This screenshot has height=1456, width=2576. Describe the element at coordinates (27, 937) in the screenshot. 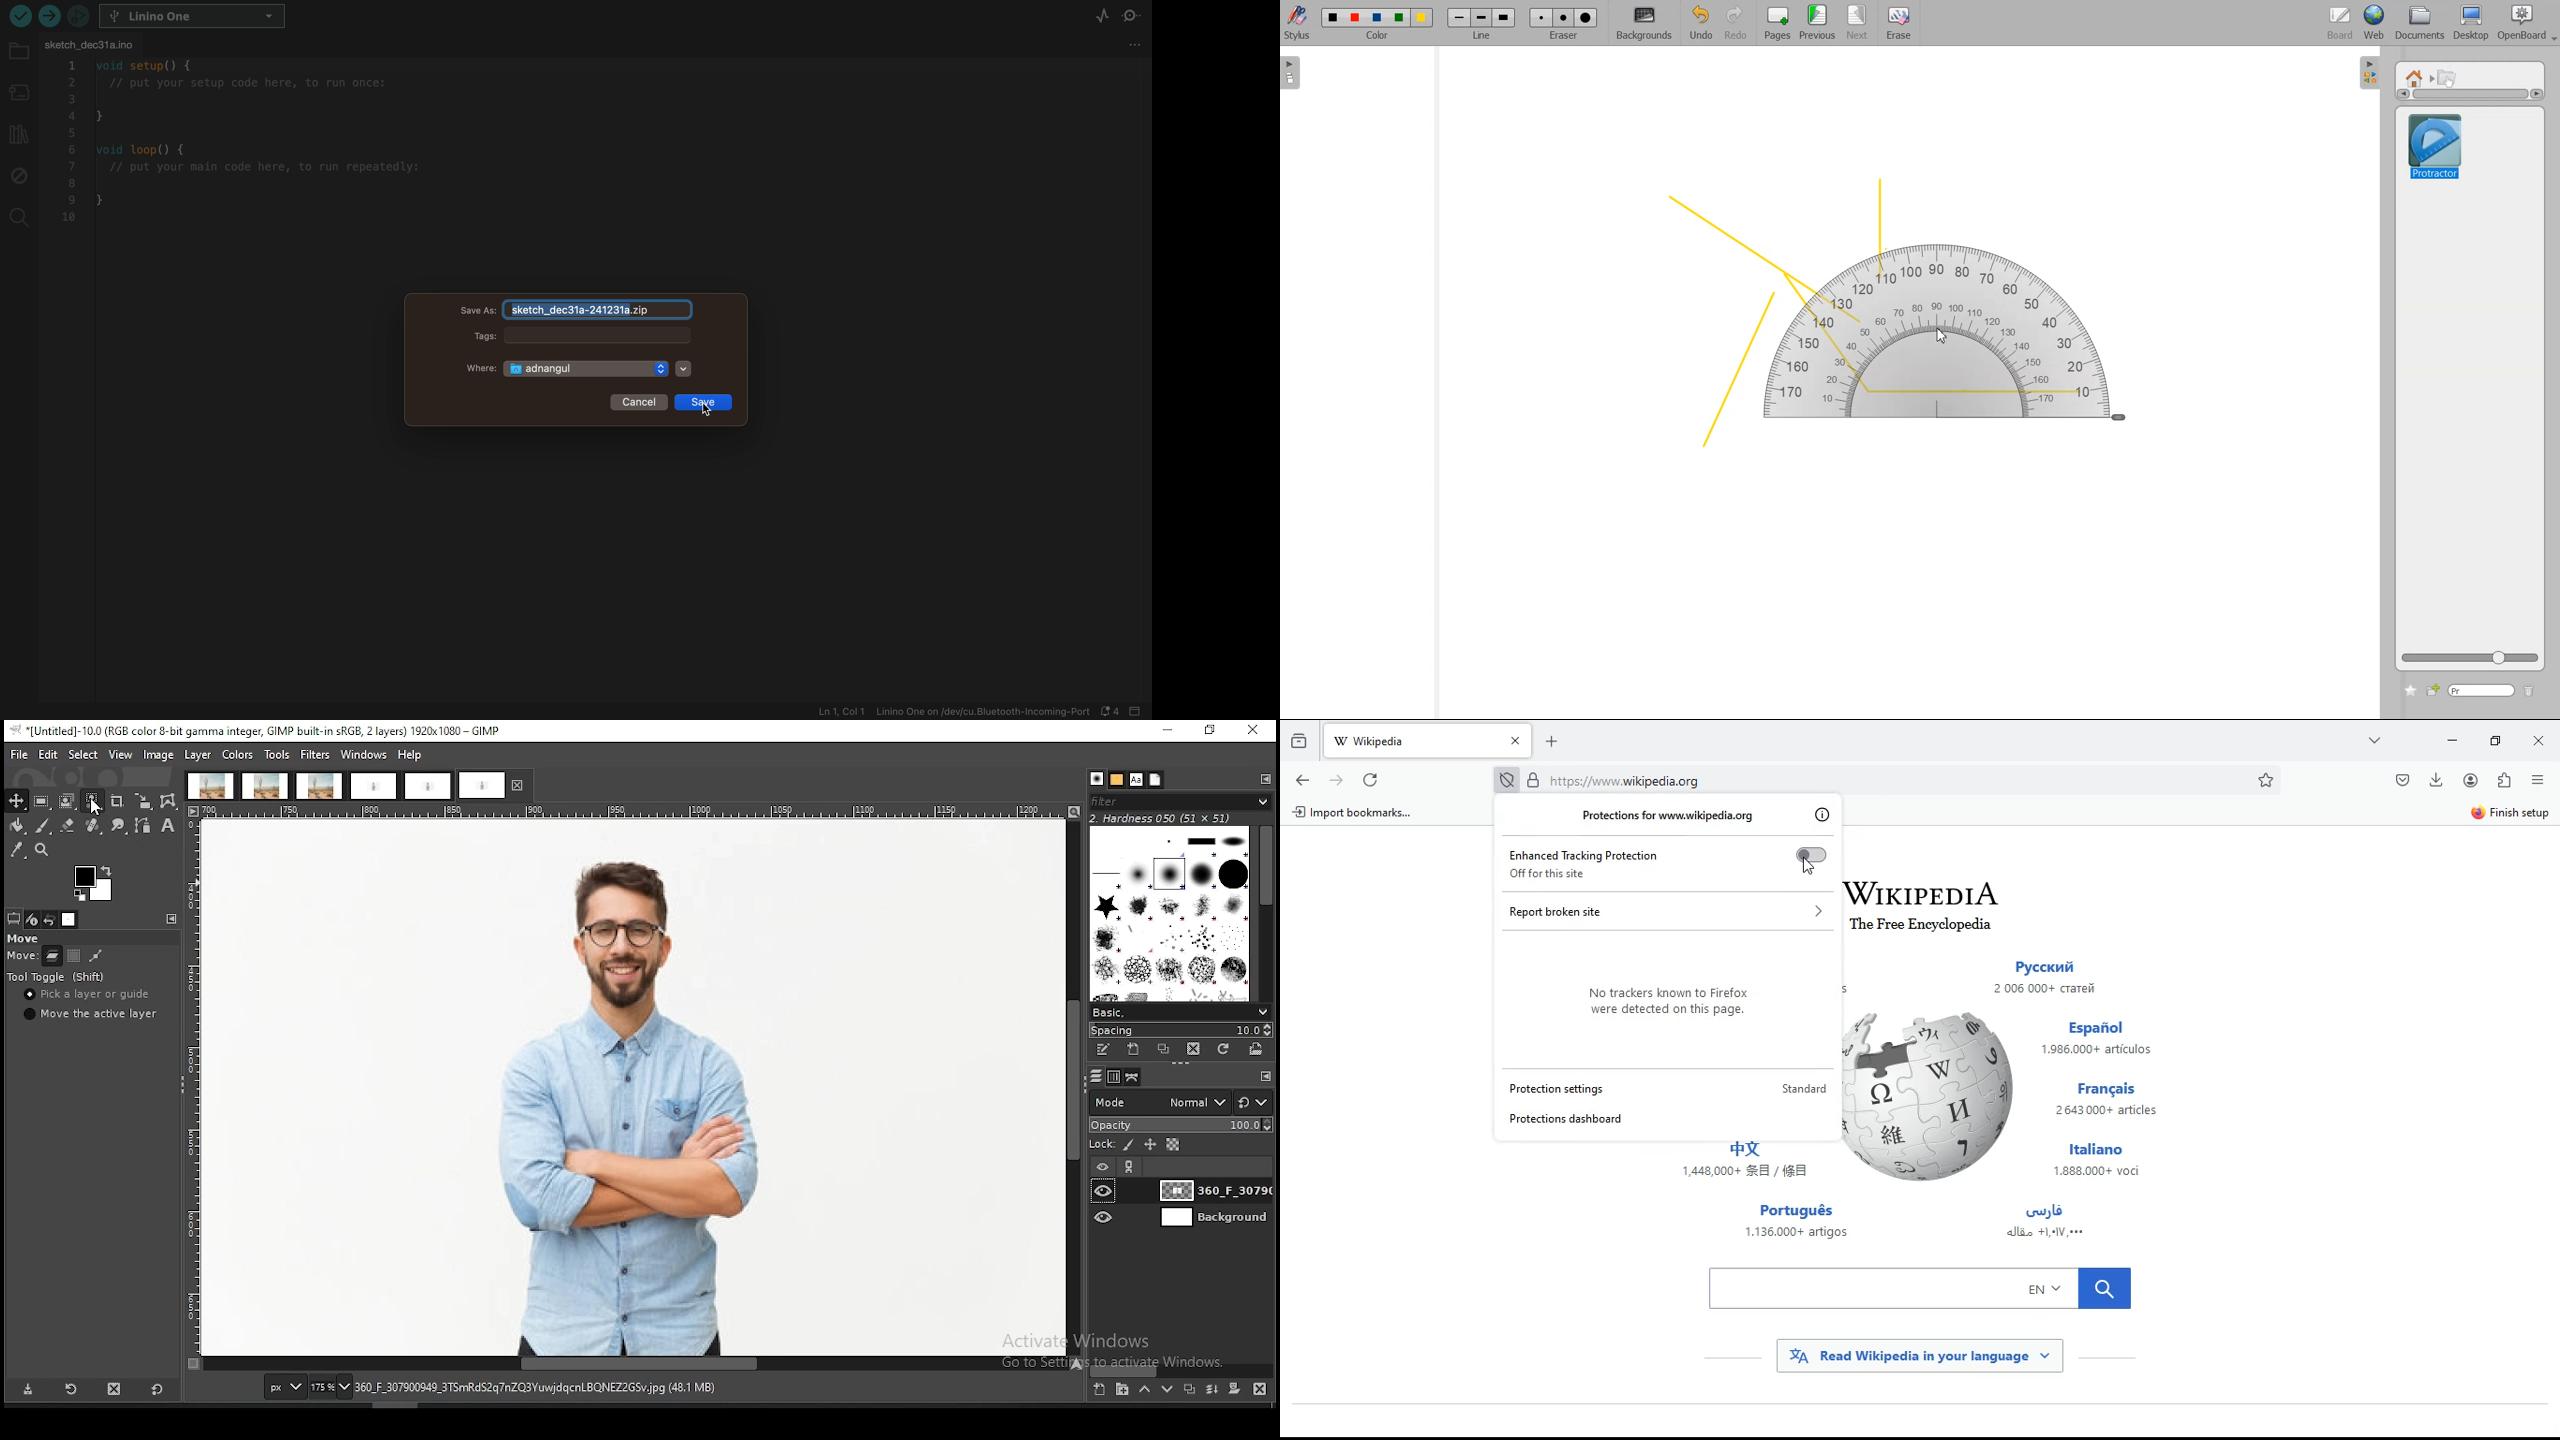

I see `move` at that location.